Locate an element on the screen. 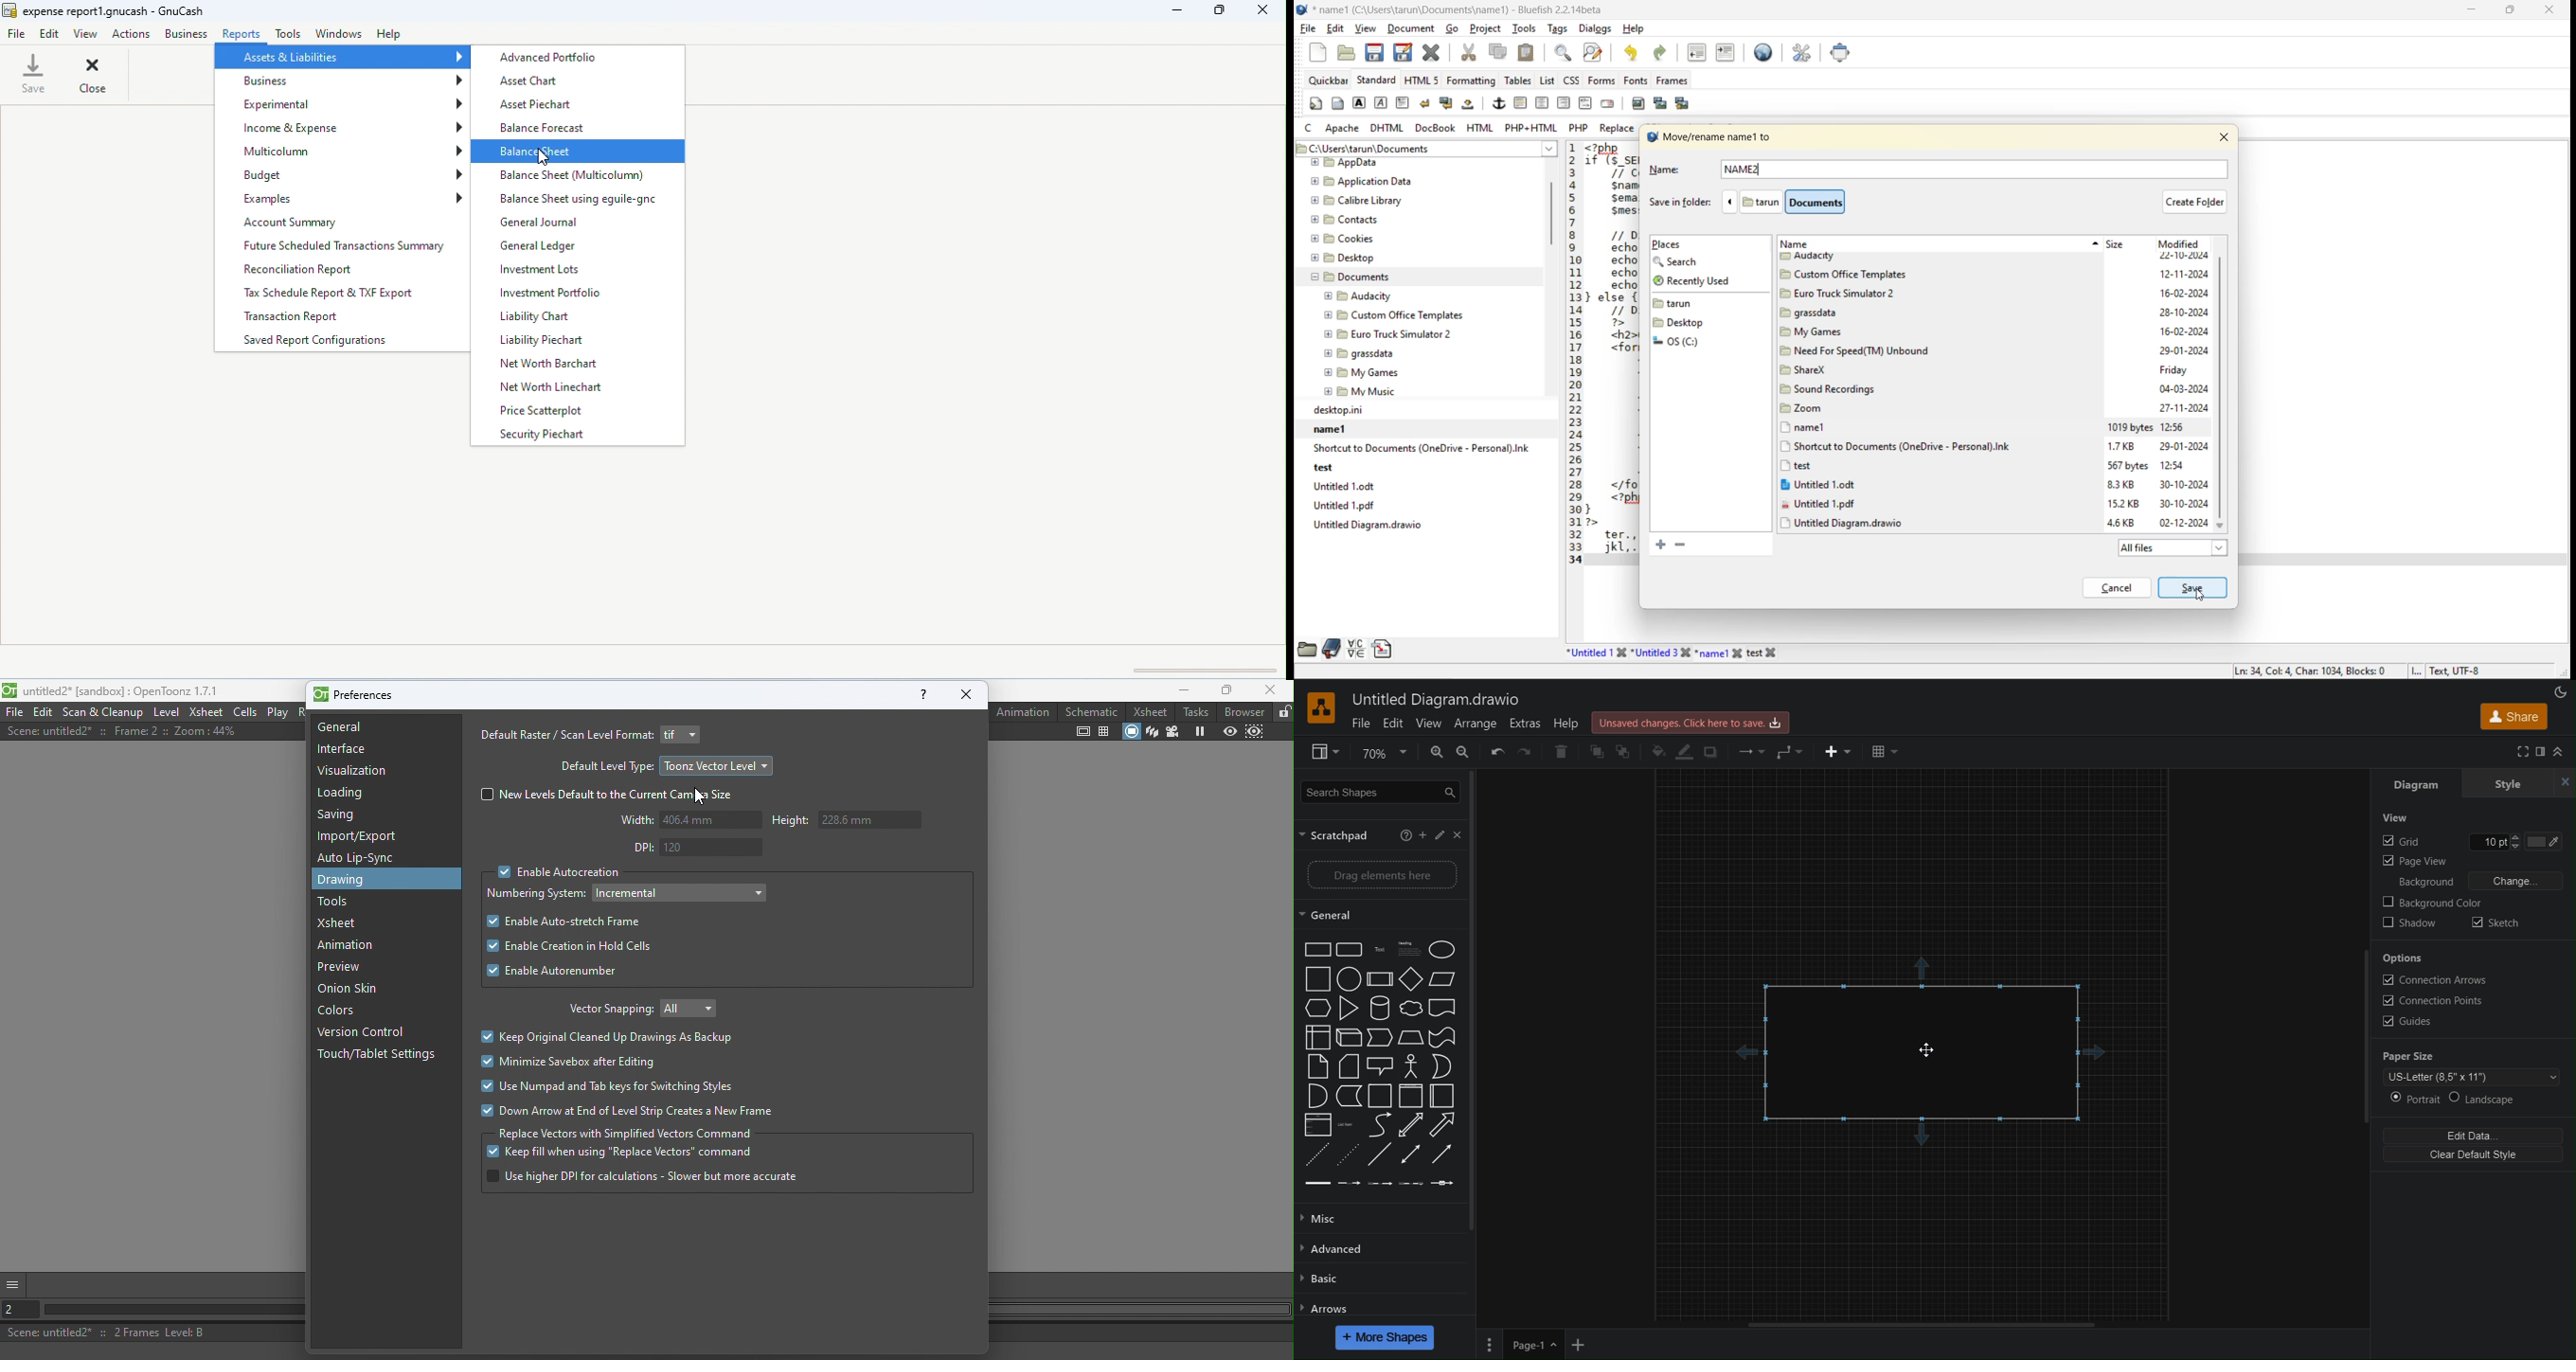  income and expense is located at coordinates (343, 128).